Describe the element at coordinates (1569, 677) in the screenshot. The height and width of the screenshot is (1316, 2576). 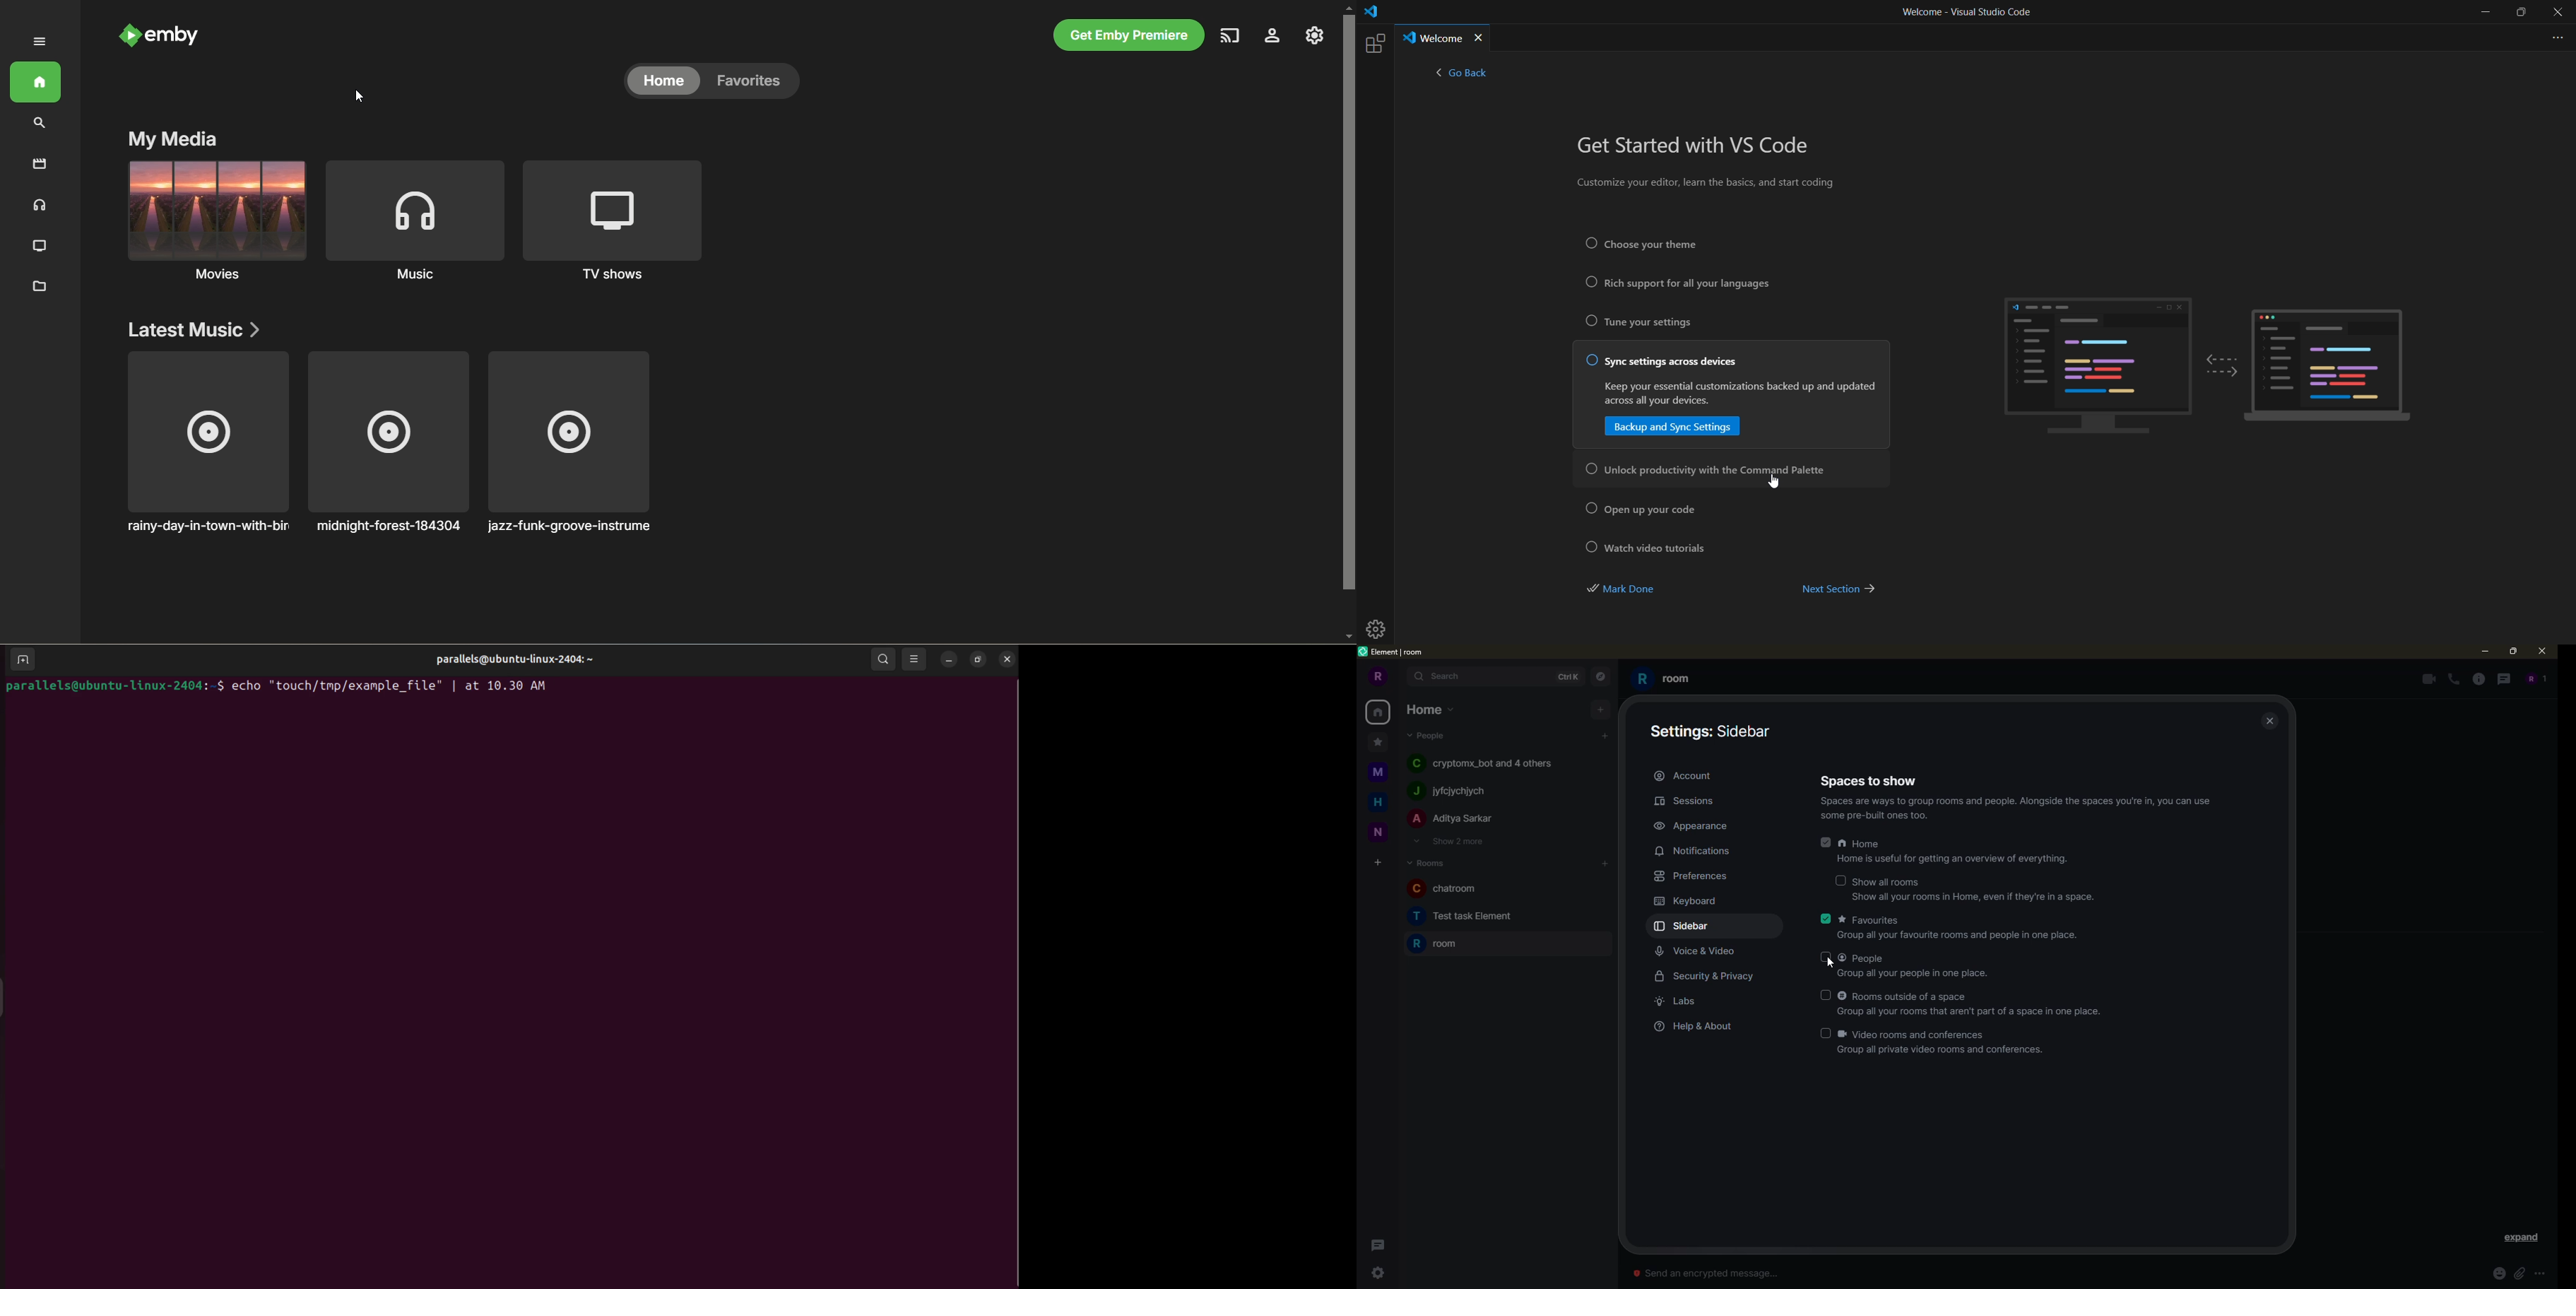
I see `ctrlK` at that location.